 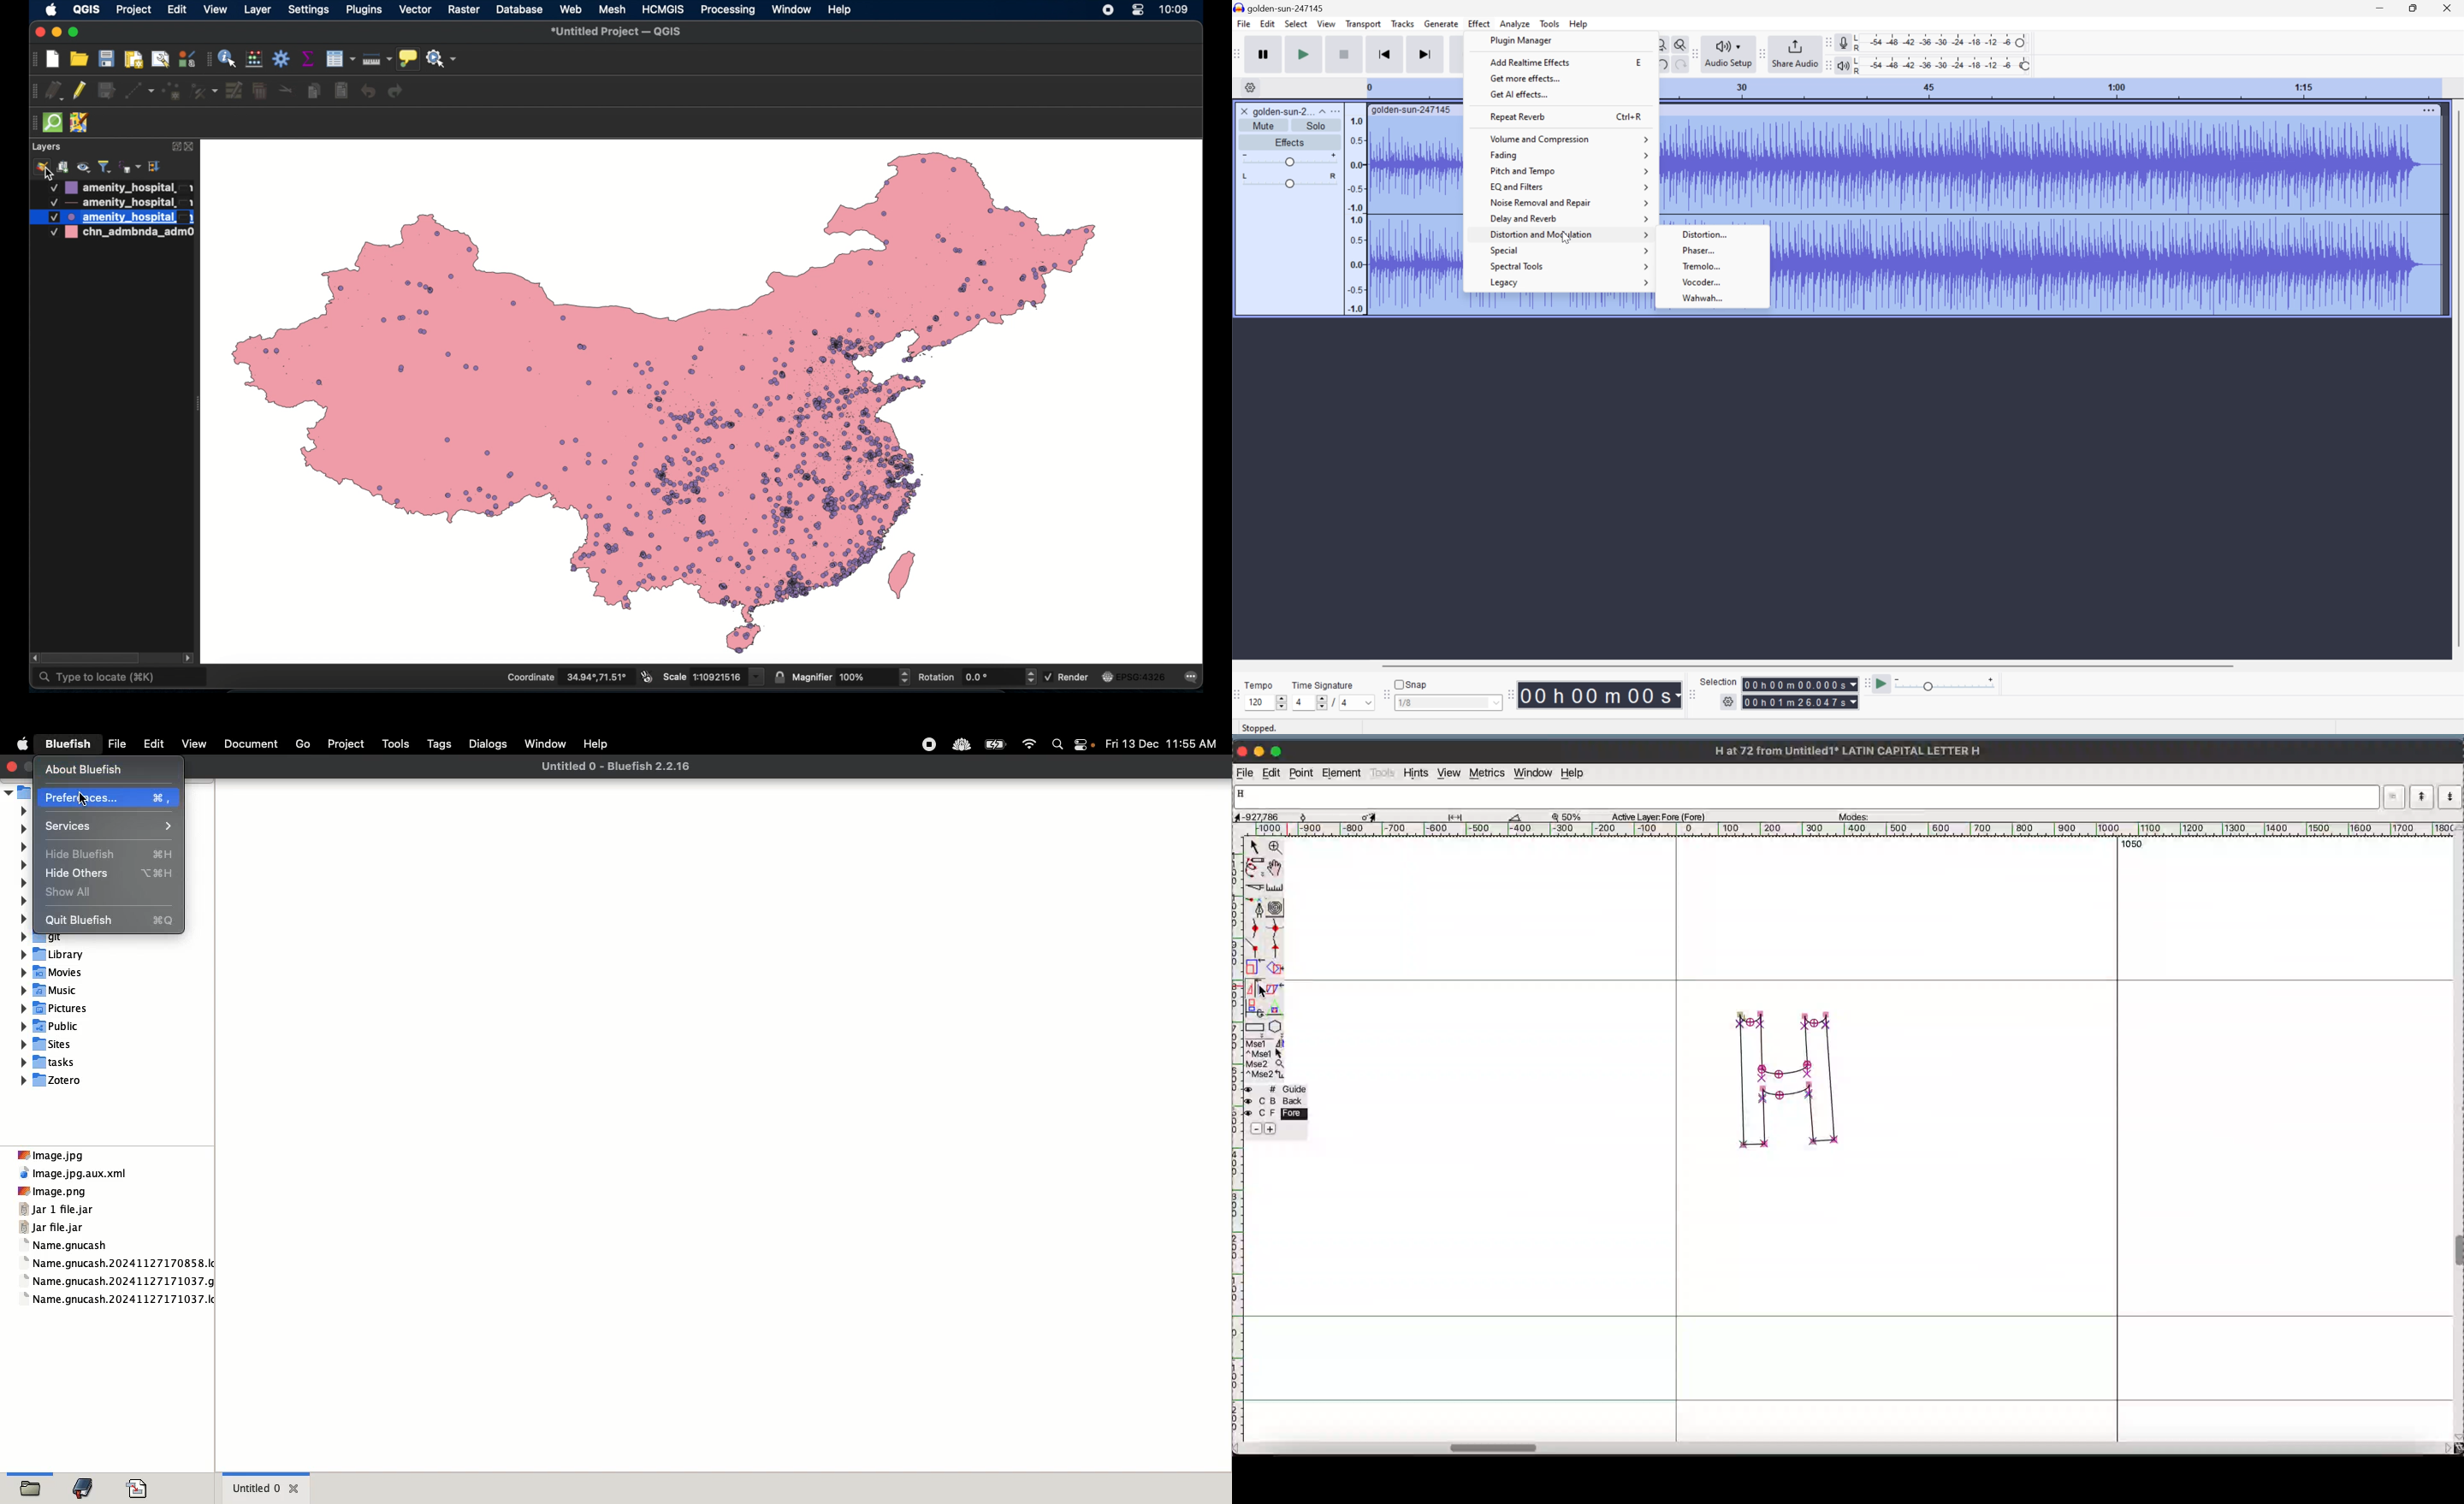 I want to click on close, so click(x=1242, y=750).